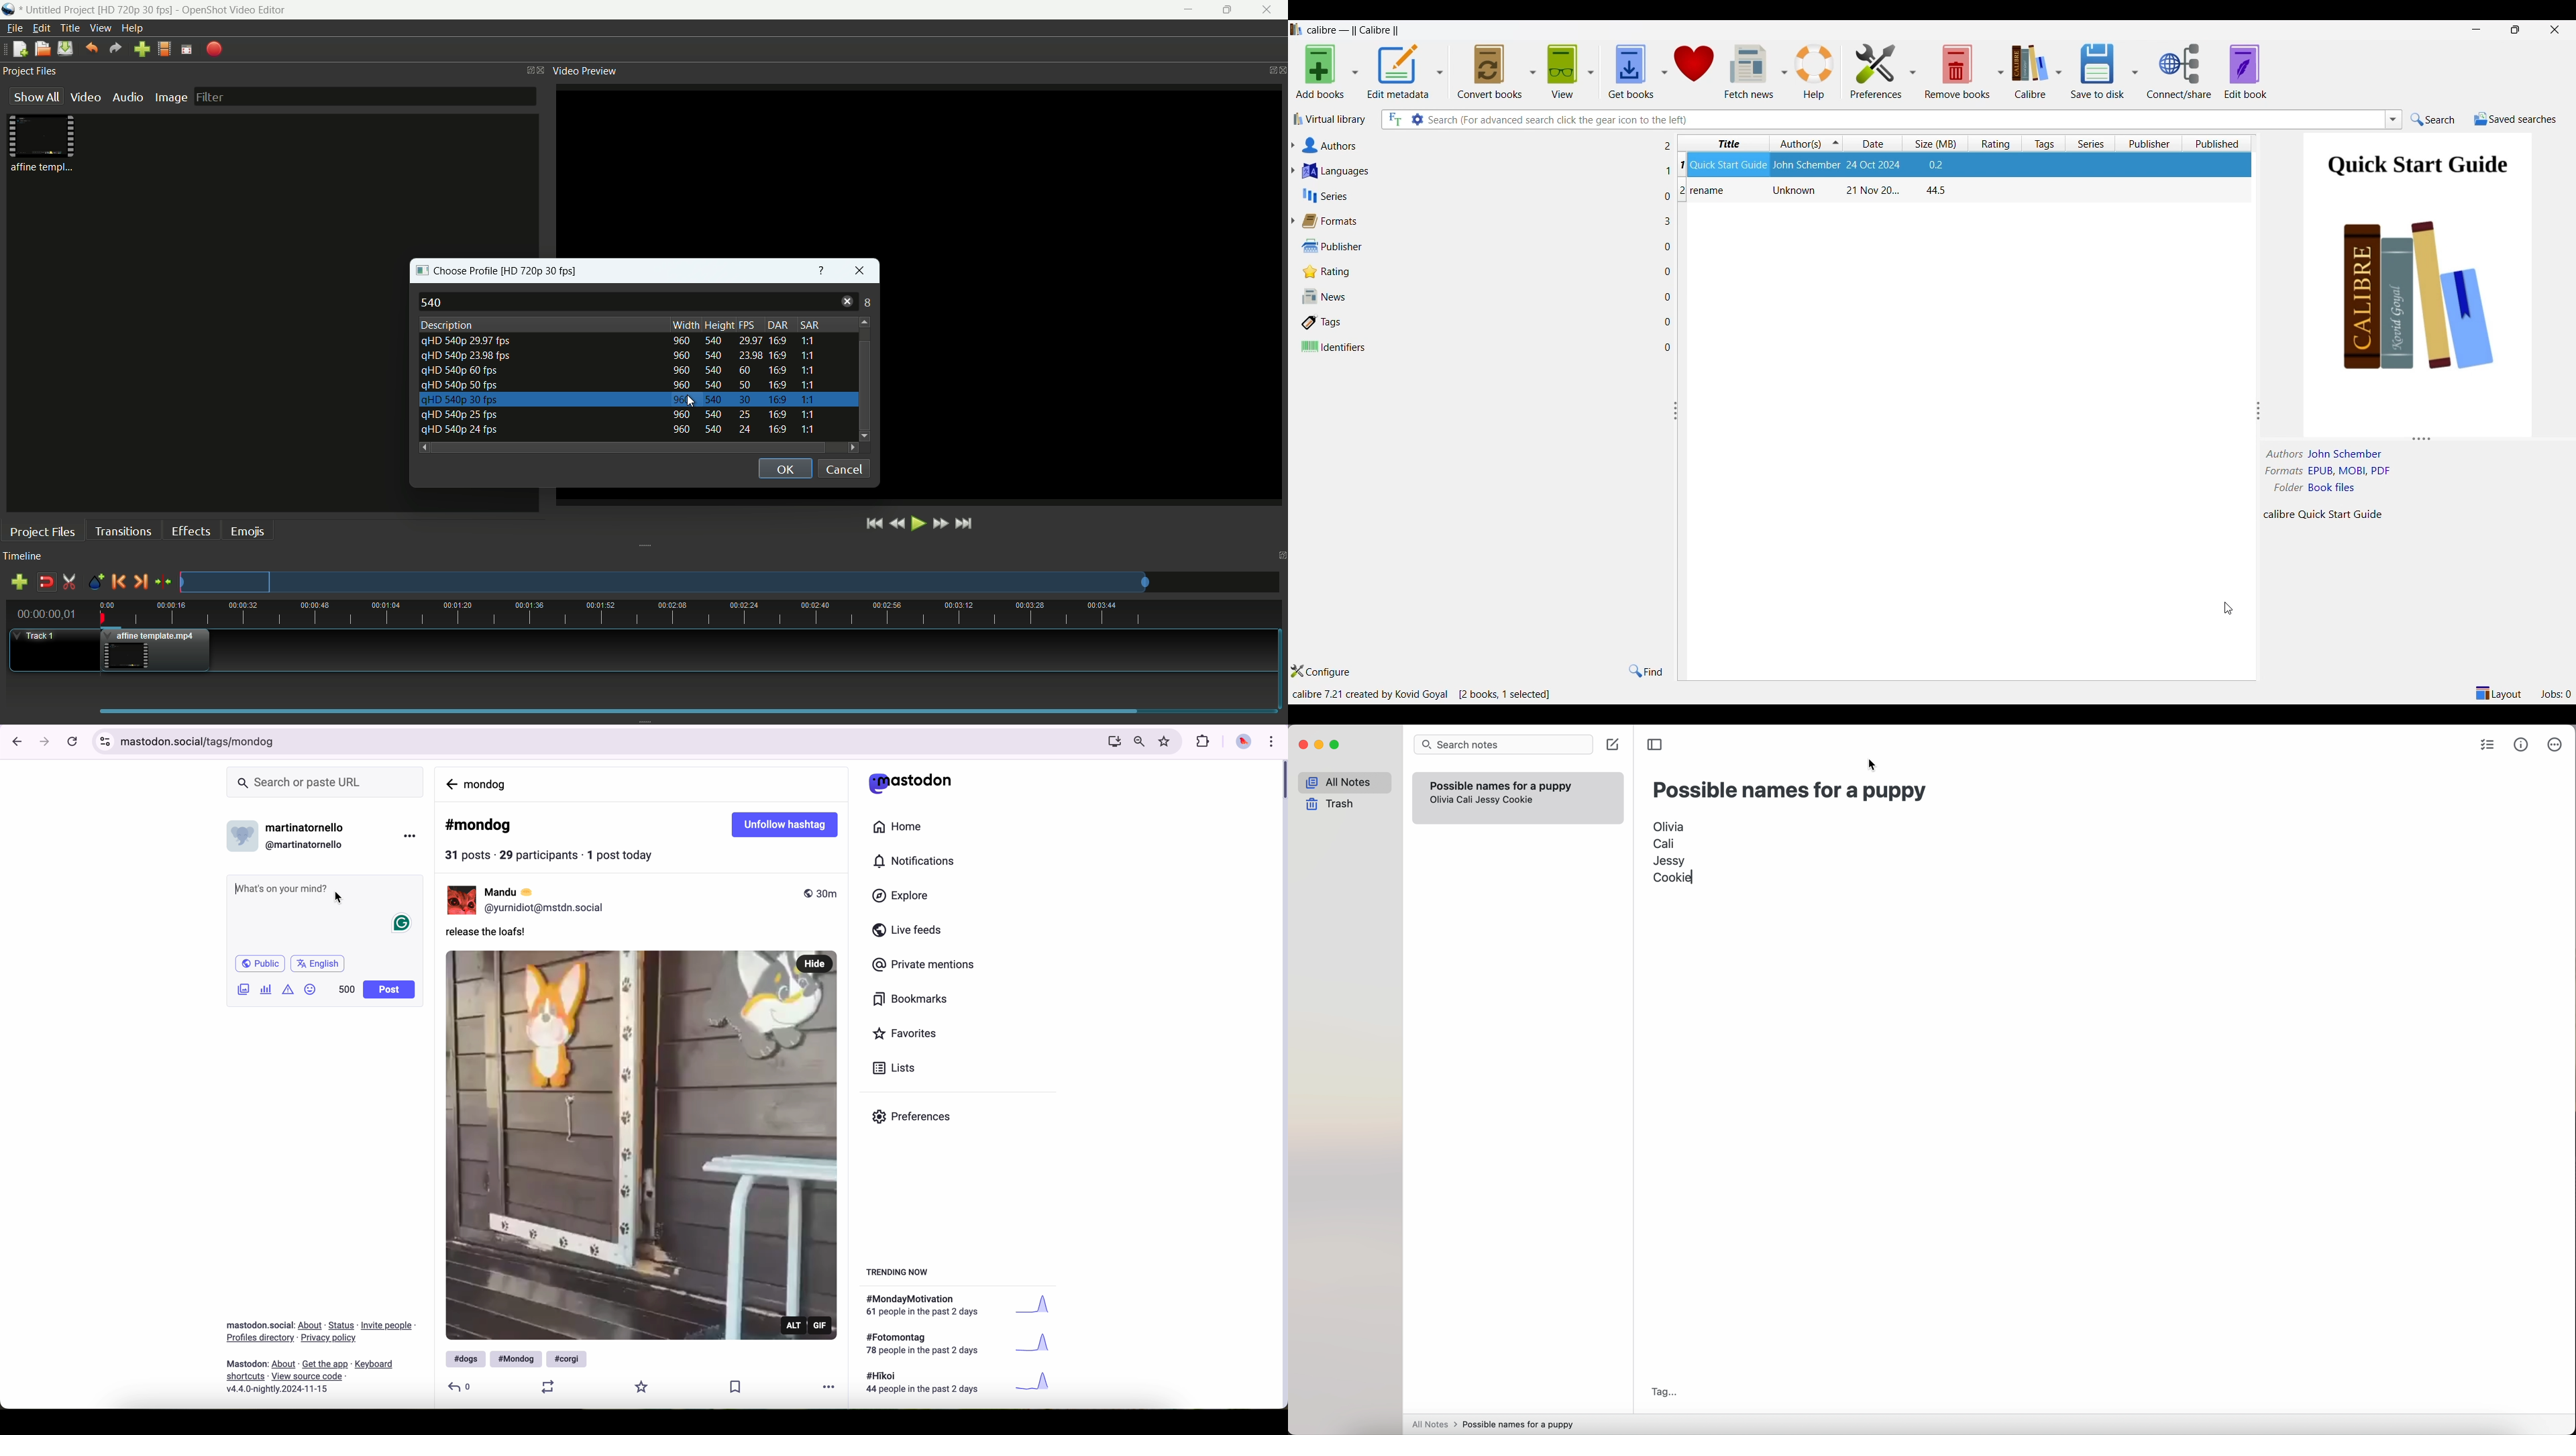  Describe the element at coordinates (845, 468) in the screenshot. I see `cancel` at that location.